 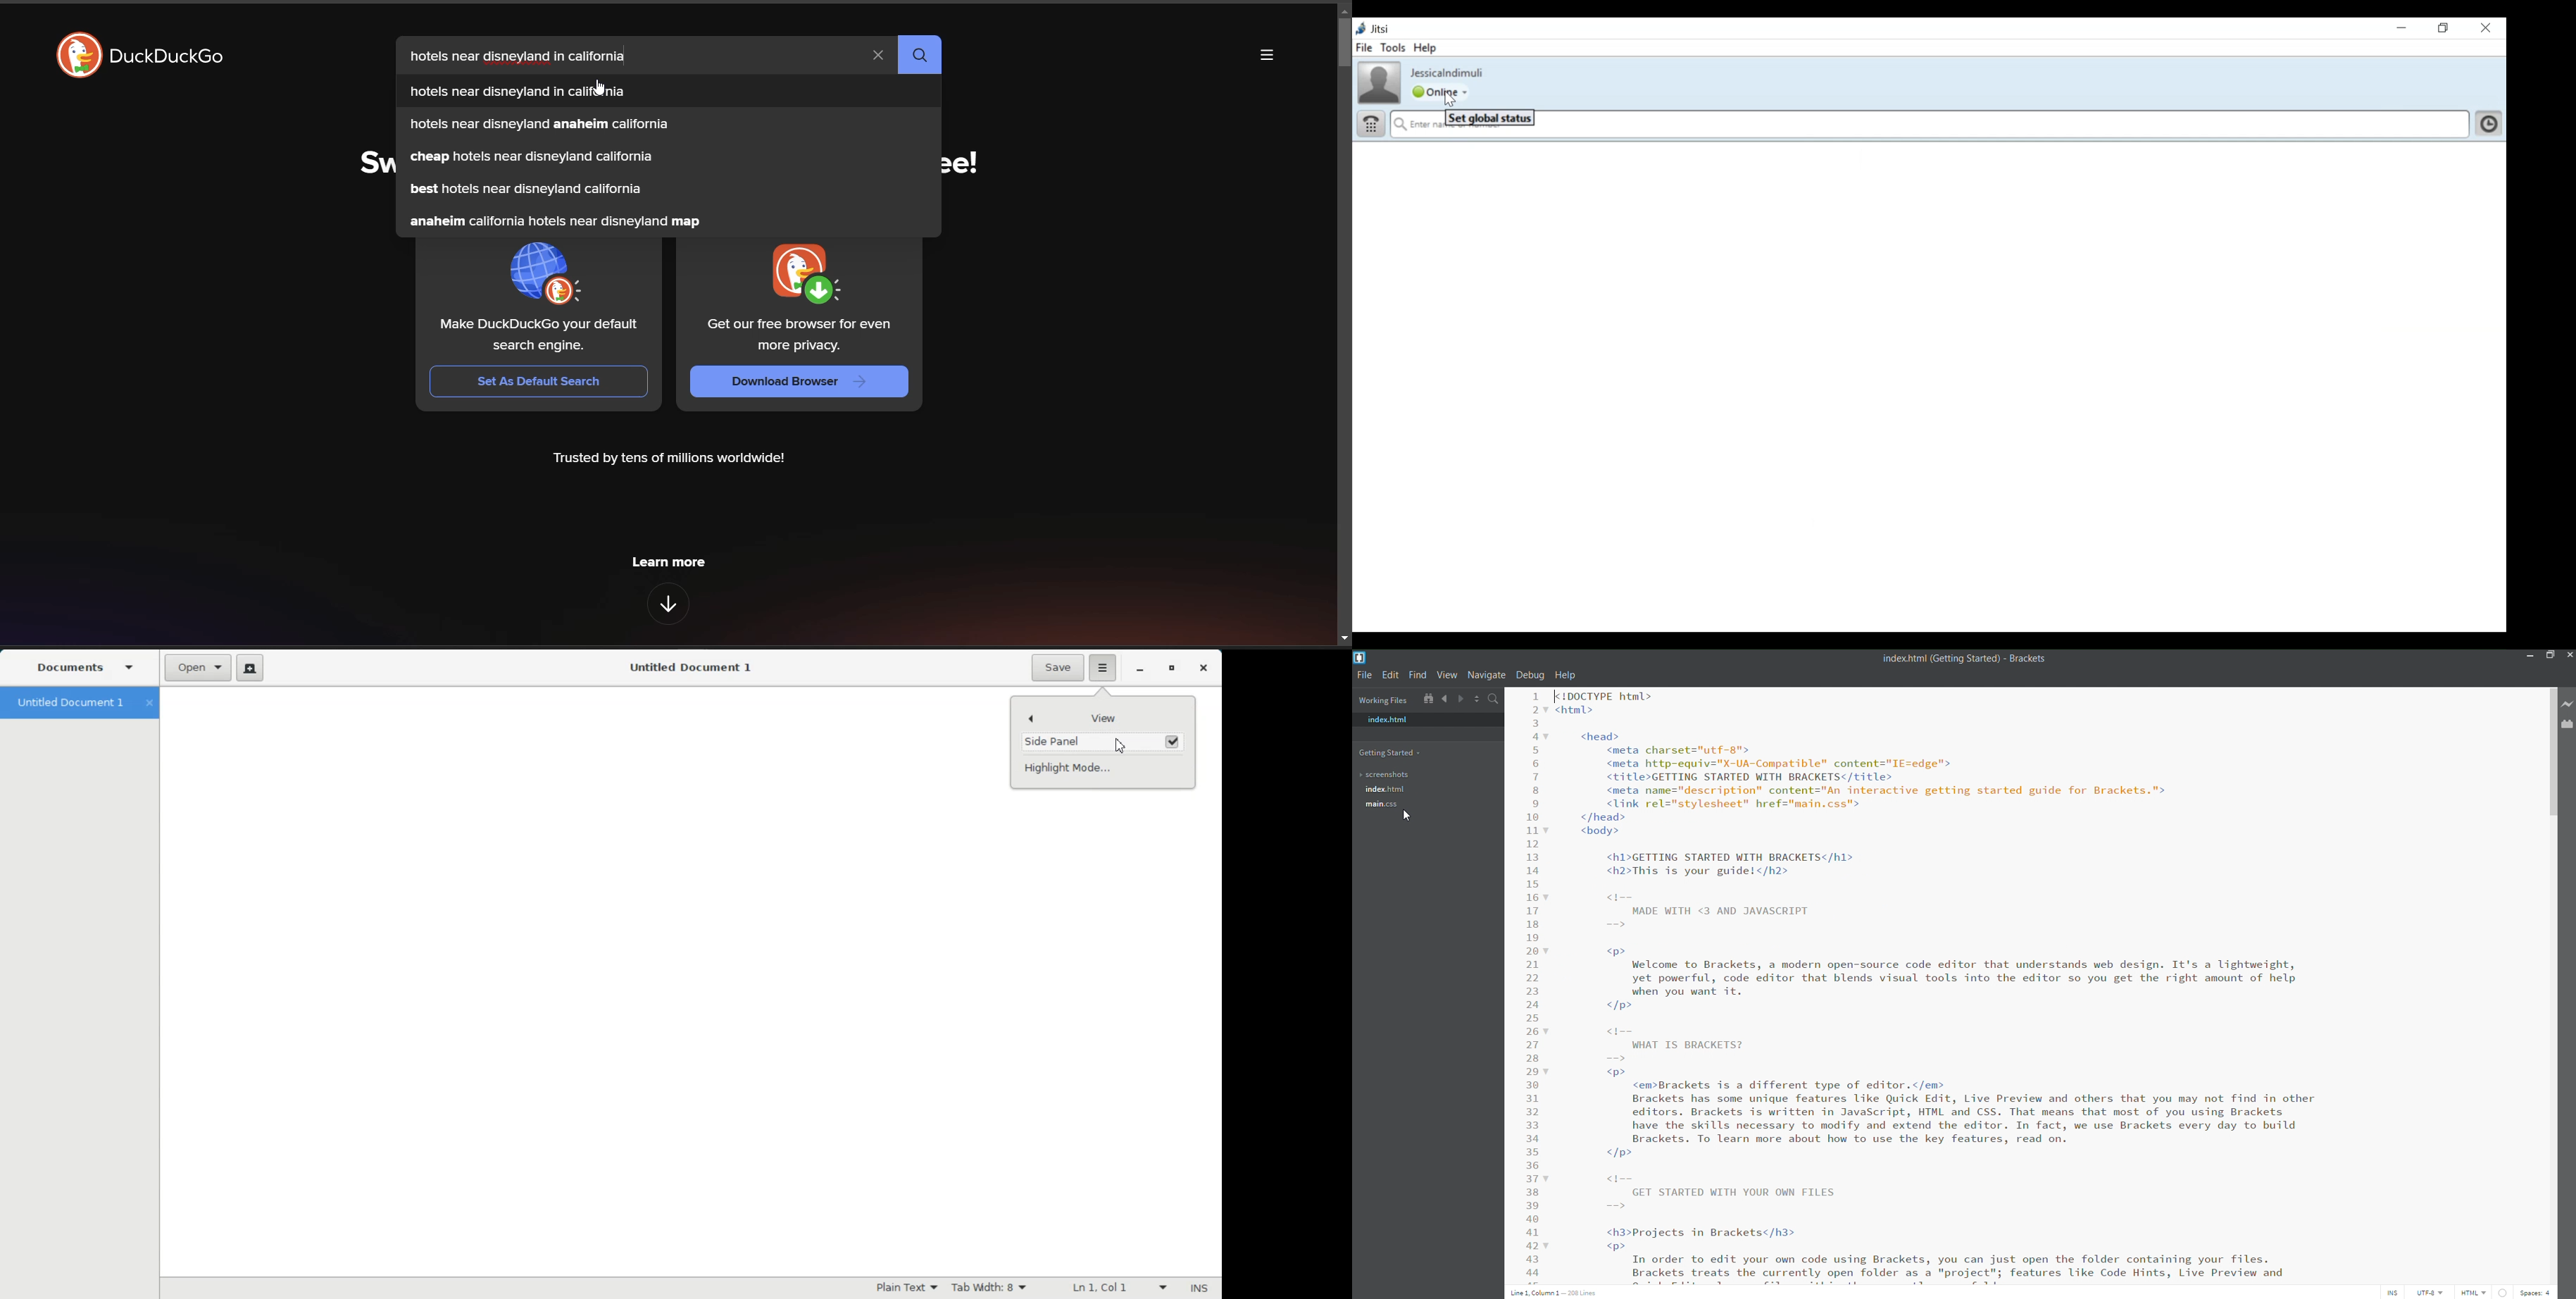 What do you see at coordinates (1427, 699) in the screenshot?
I see `show in file tree` at bounding box center [1427, 699].